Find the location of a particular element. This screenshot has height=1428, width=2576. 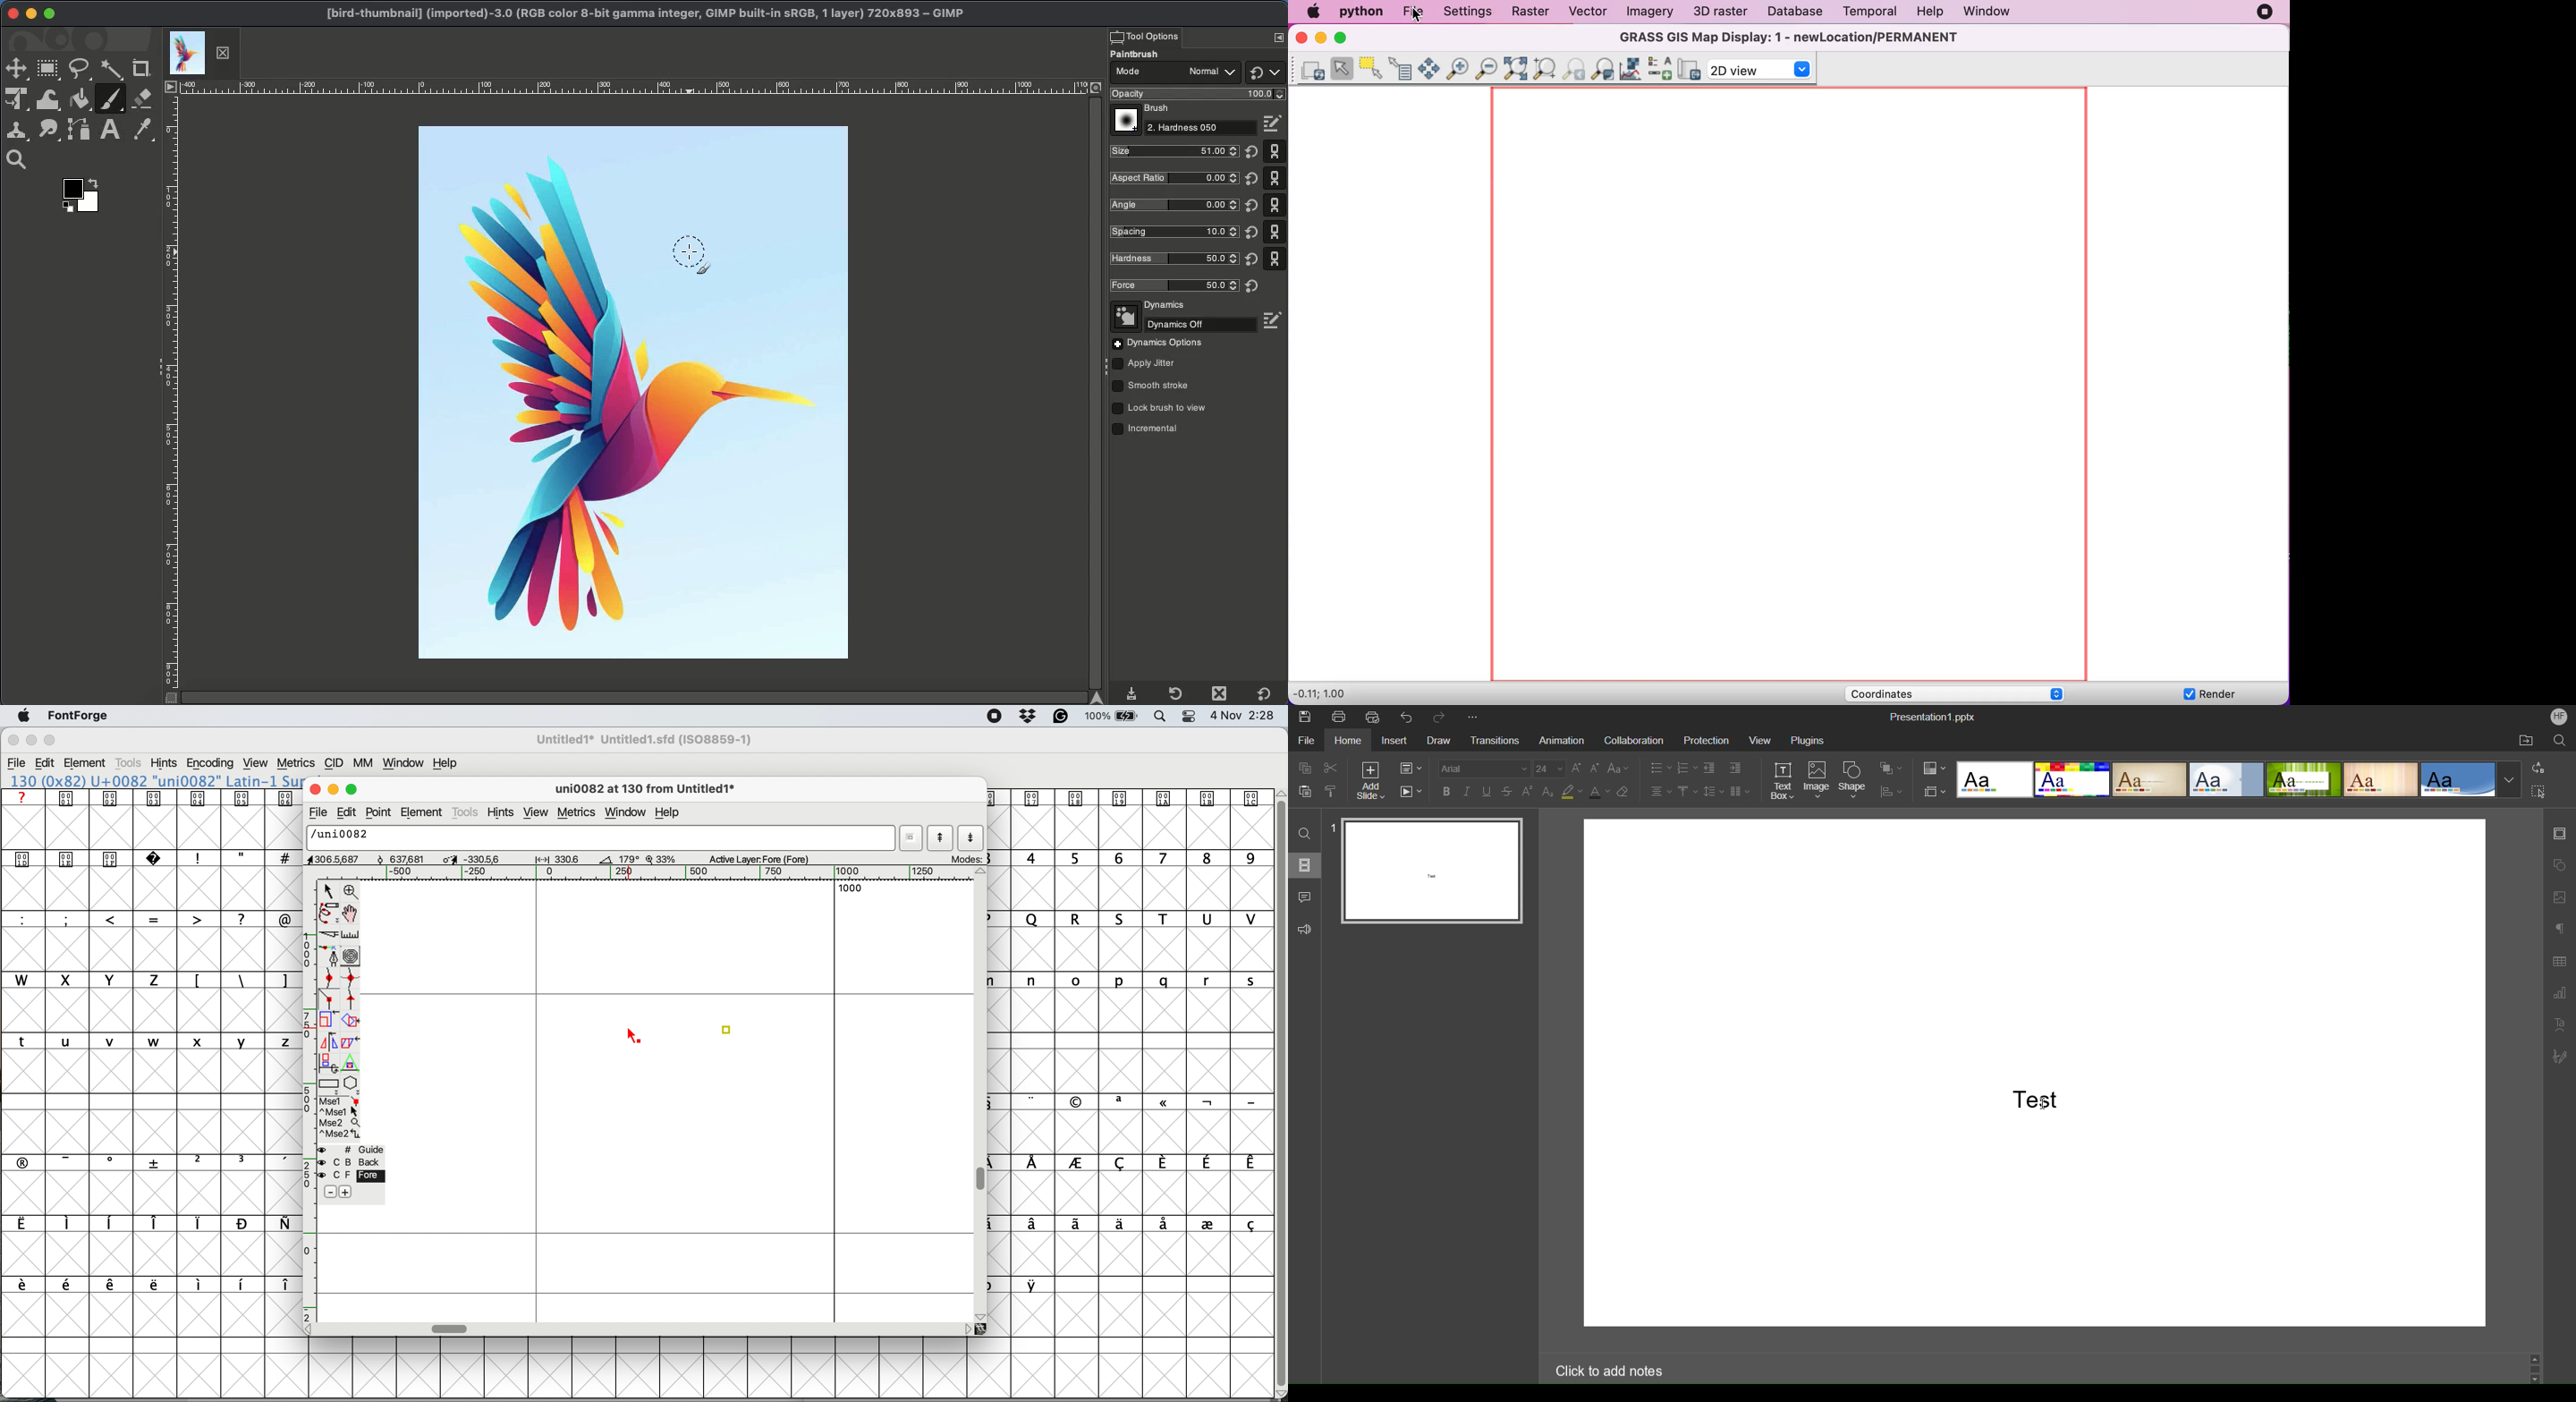

cursor is located at coordinates (634, 1034).